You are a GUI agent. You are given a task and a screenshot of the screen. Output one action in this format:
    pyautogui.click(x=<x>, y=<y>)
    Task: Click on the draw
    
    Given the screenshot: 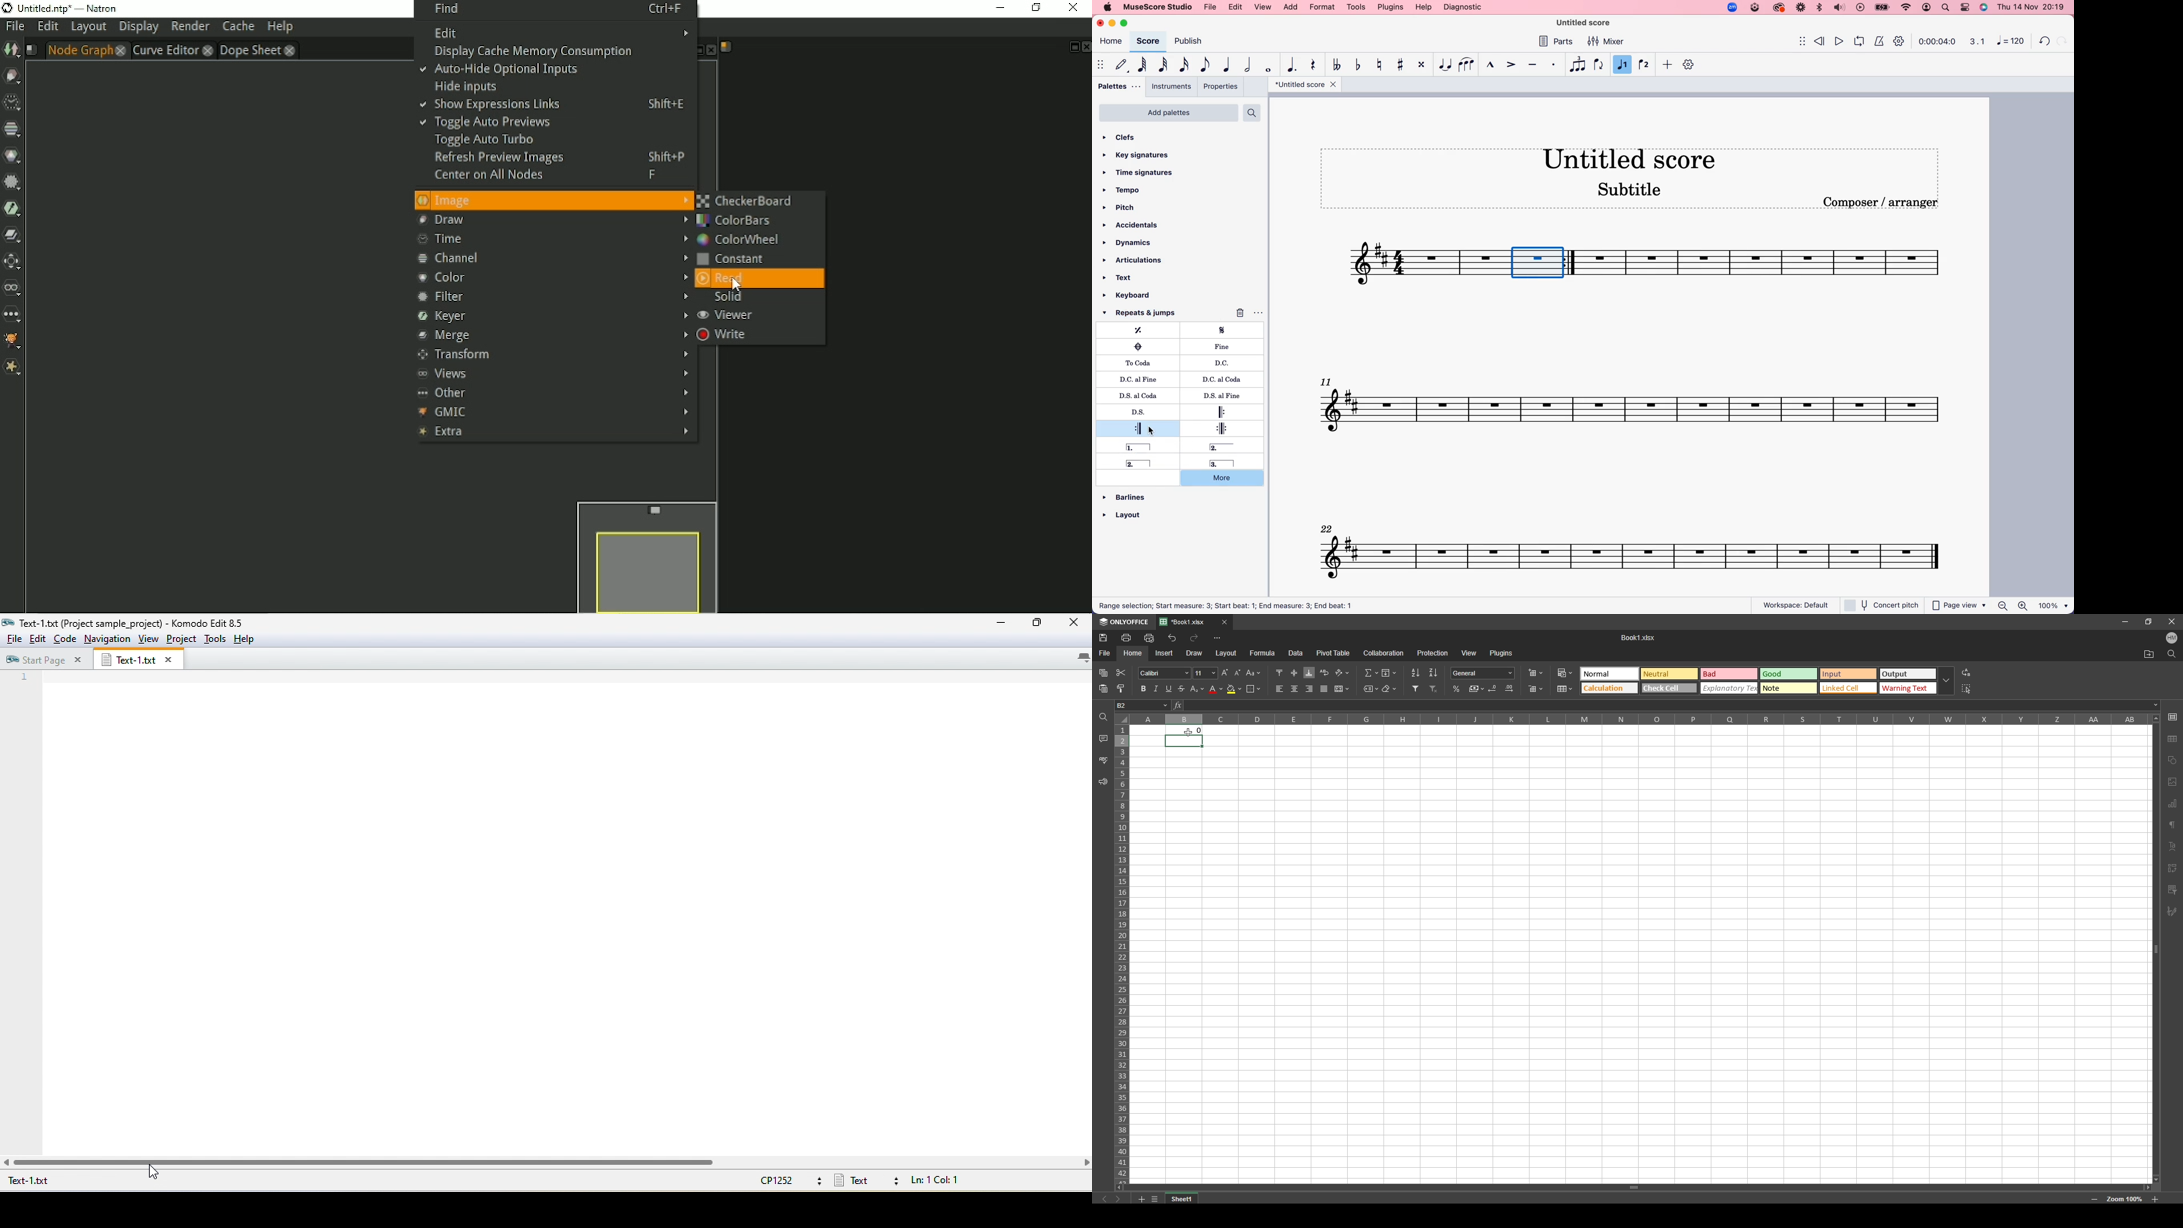 What is the action you would take?
    pyautogui.click(x=1195, y=653)
    